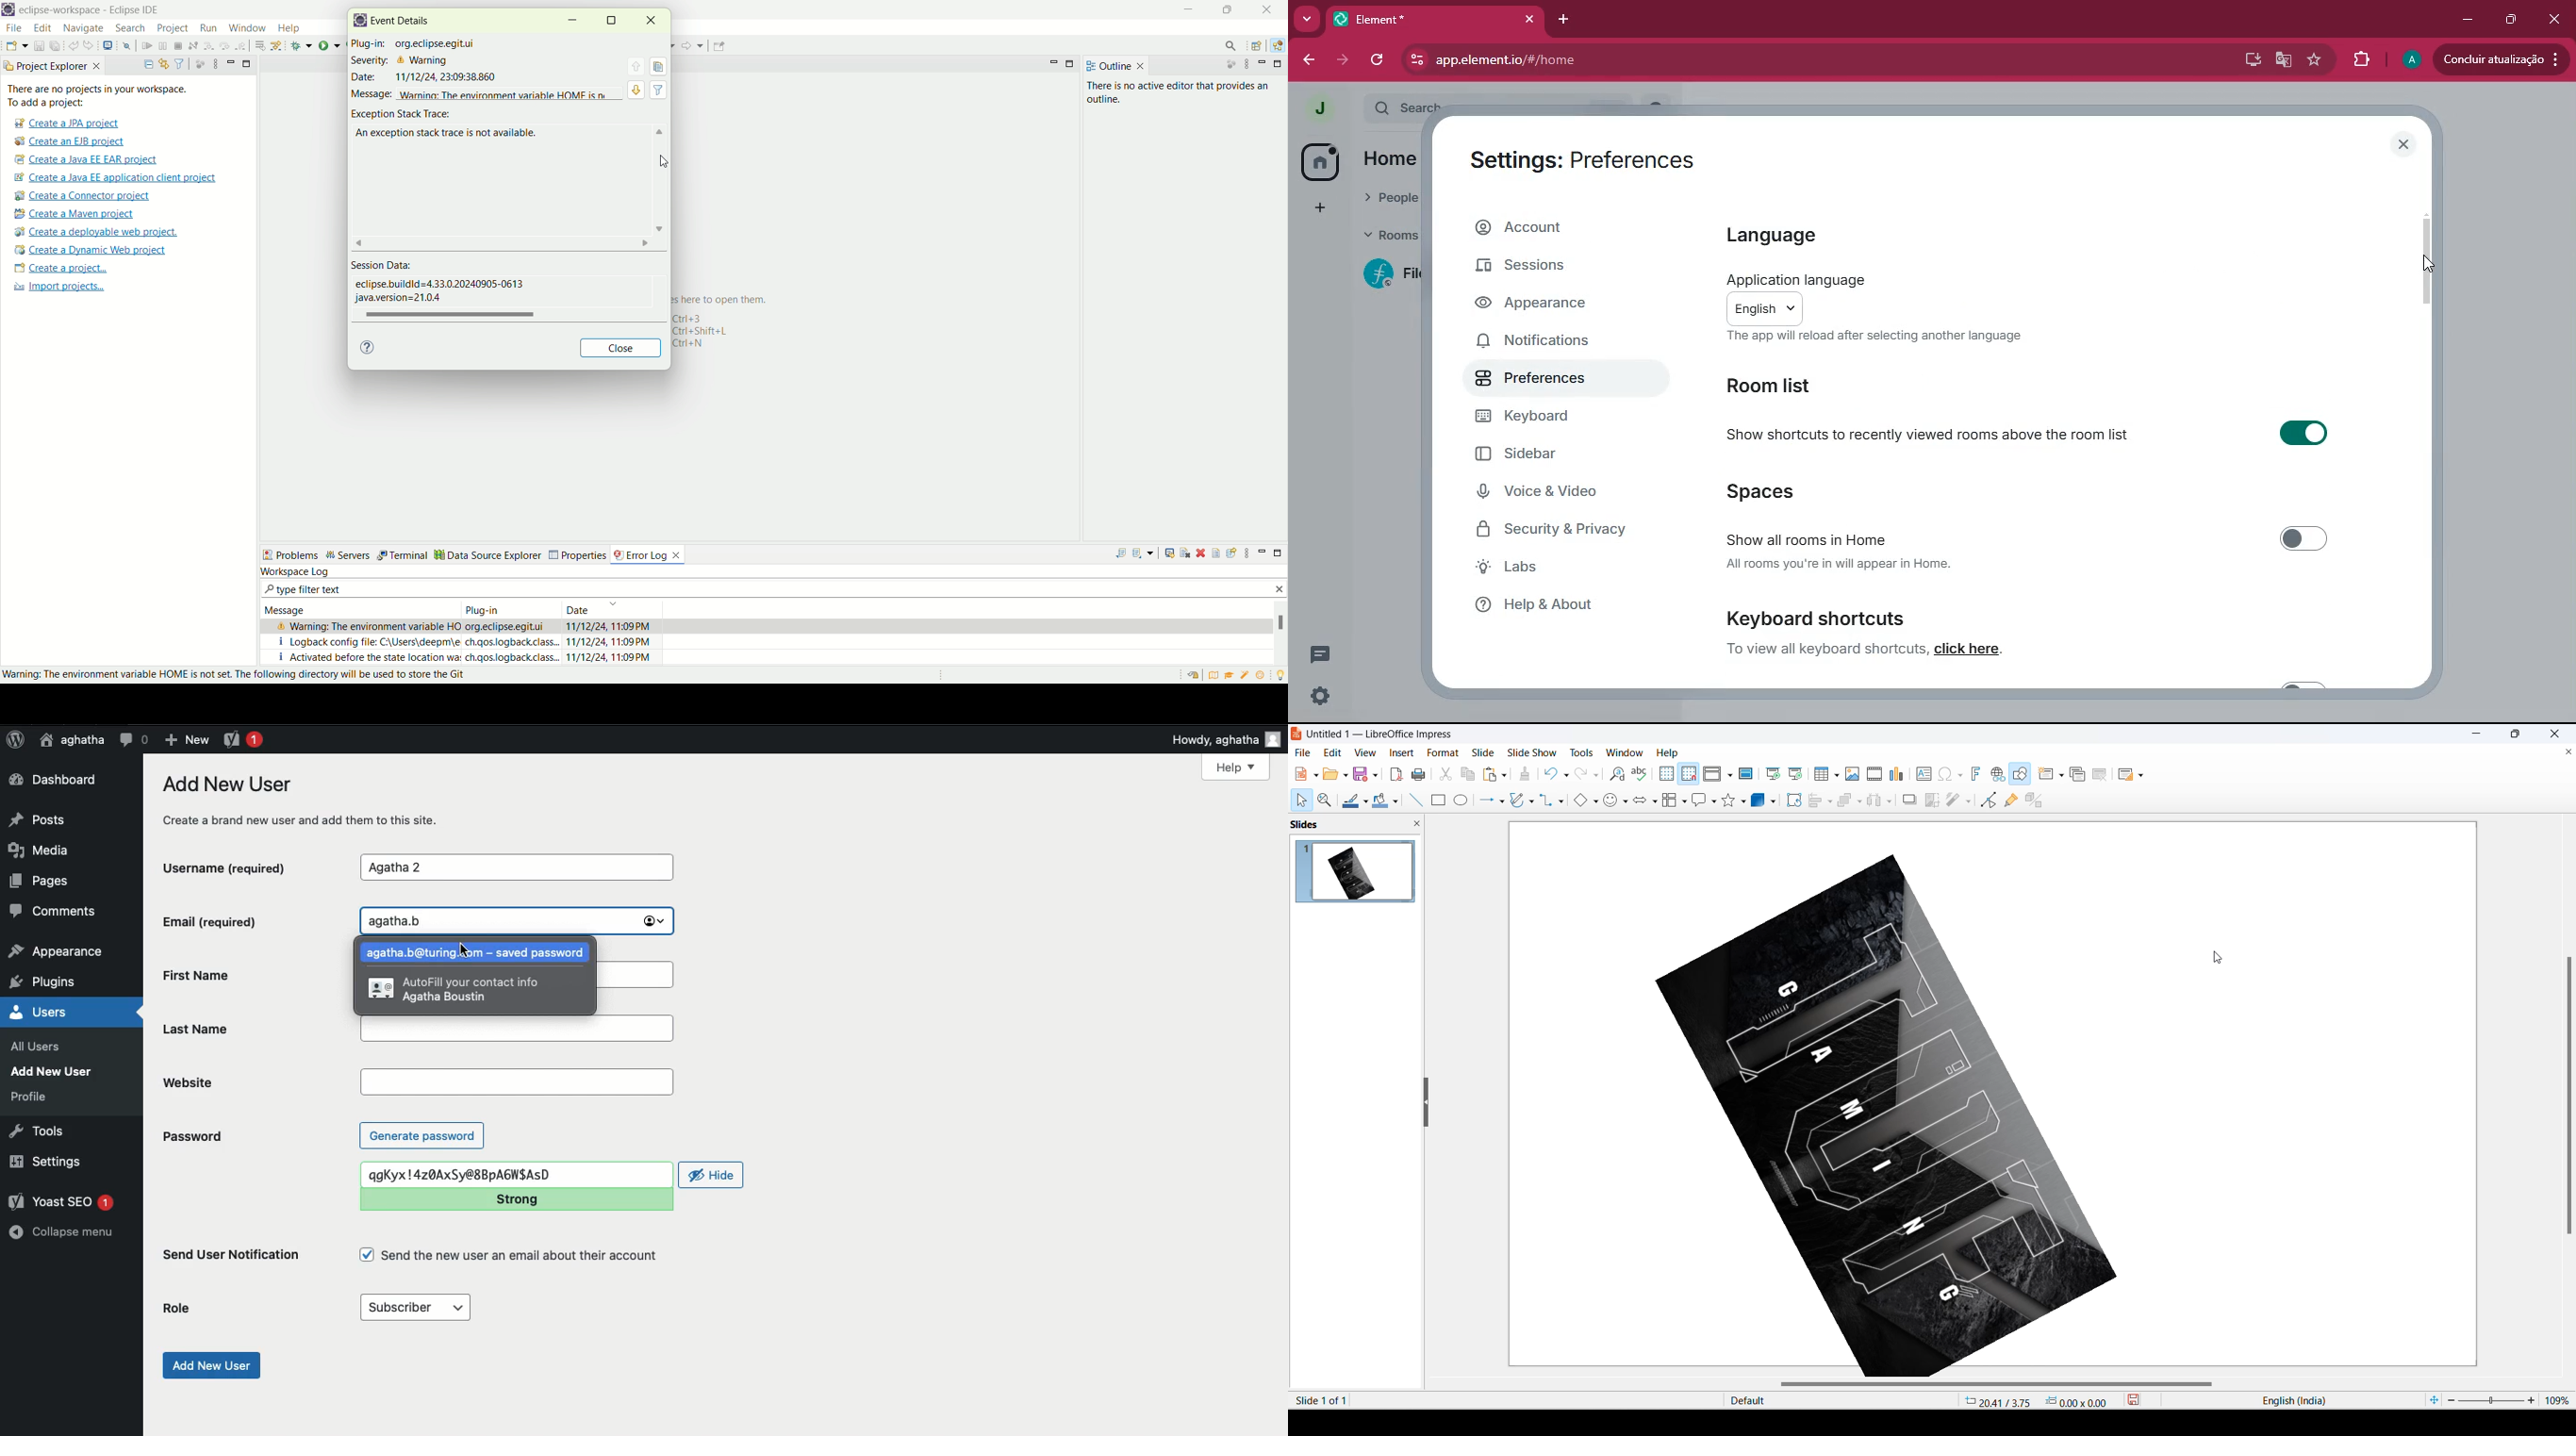 This screenshot has width=2576, height=1456. Describe the element at coordinates (2118, 1127) in the screenshot. I see `image selection markup` at that location.